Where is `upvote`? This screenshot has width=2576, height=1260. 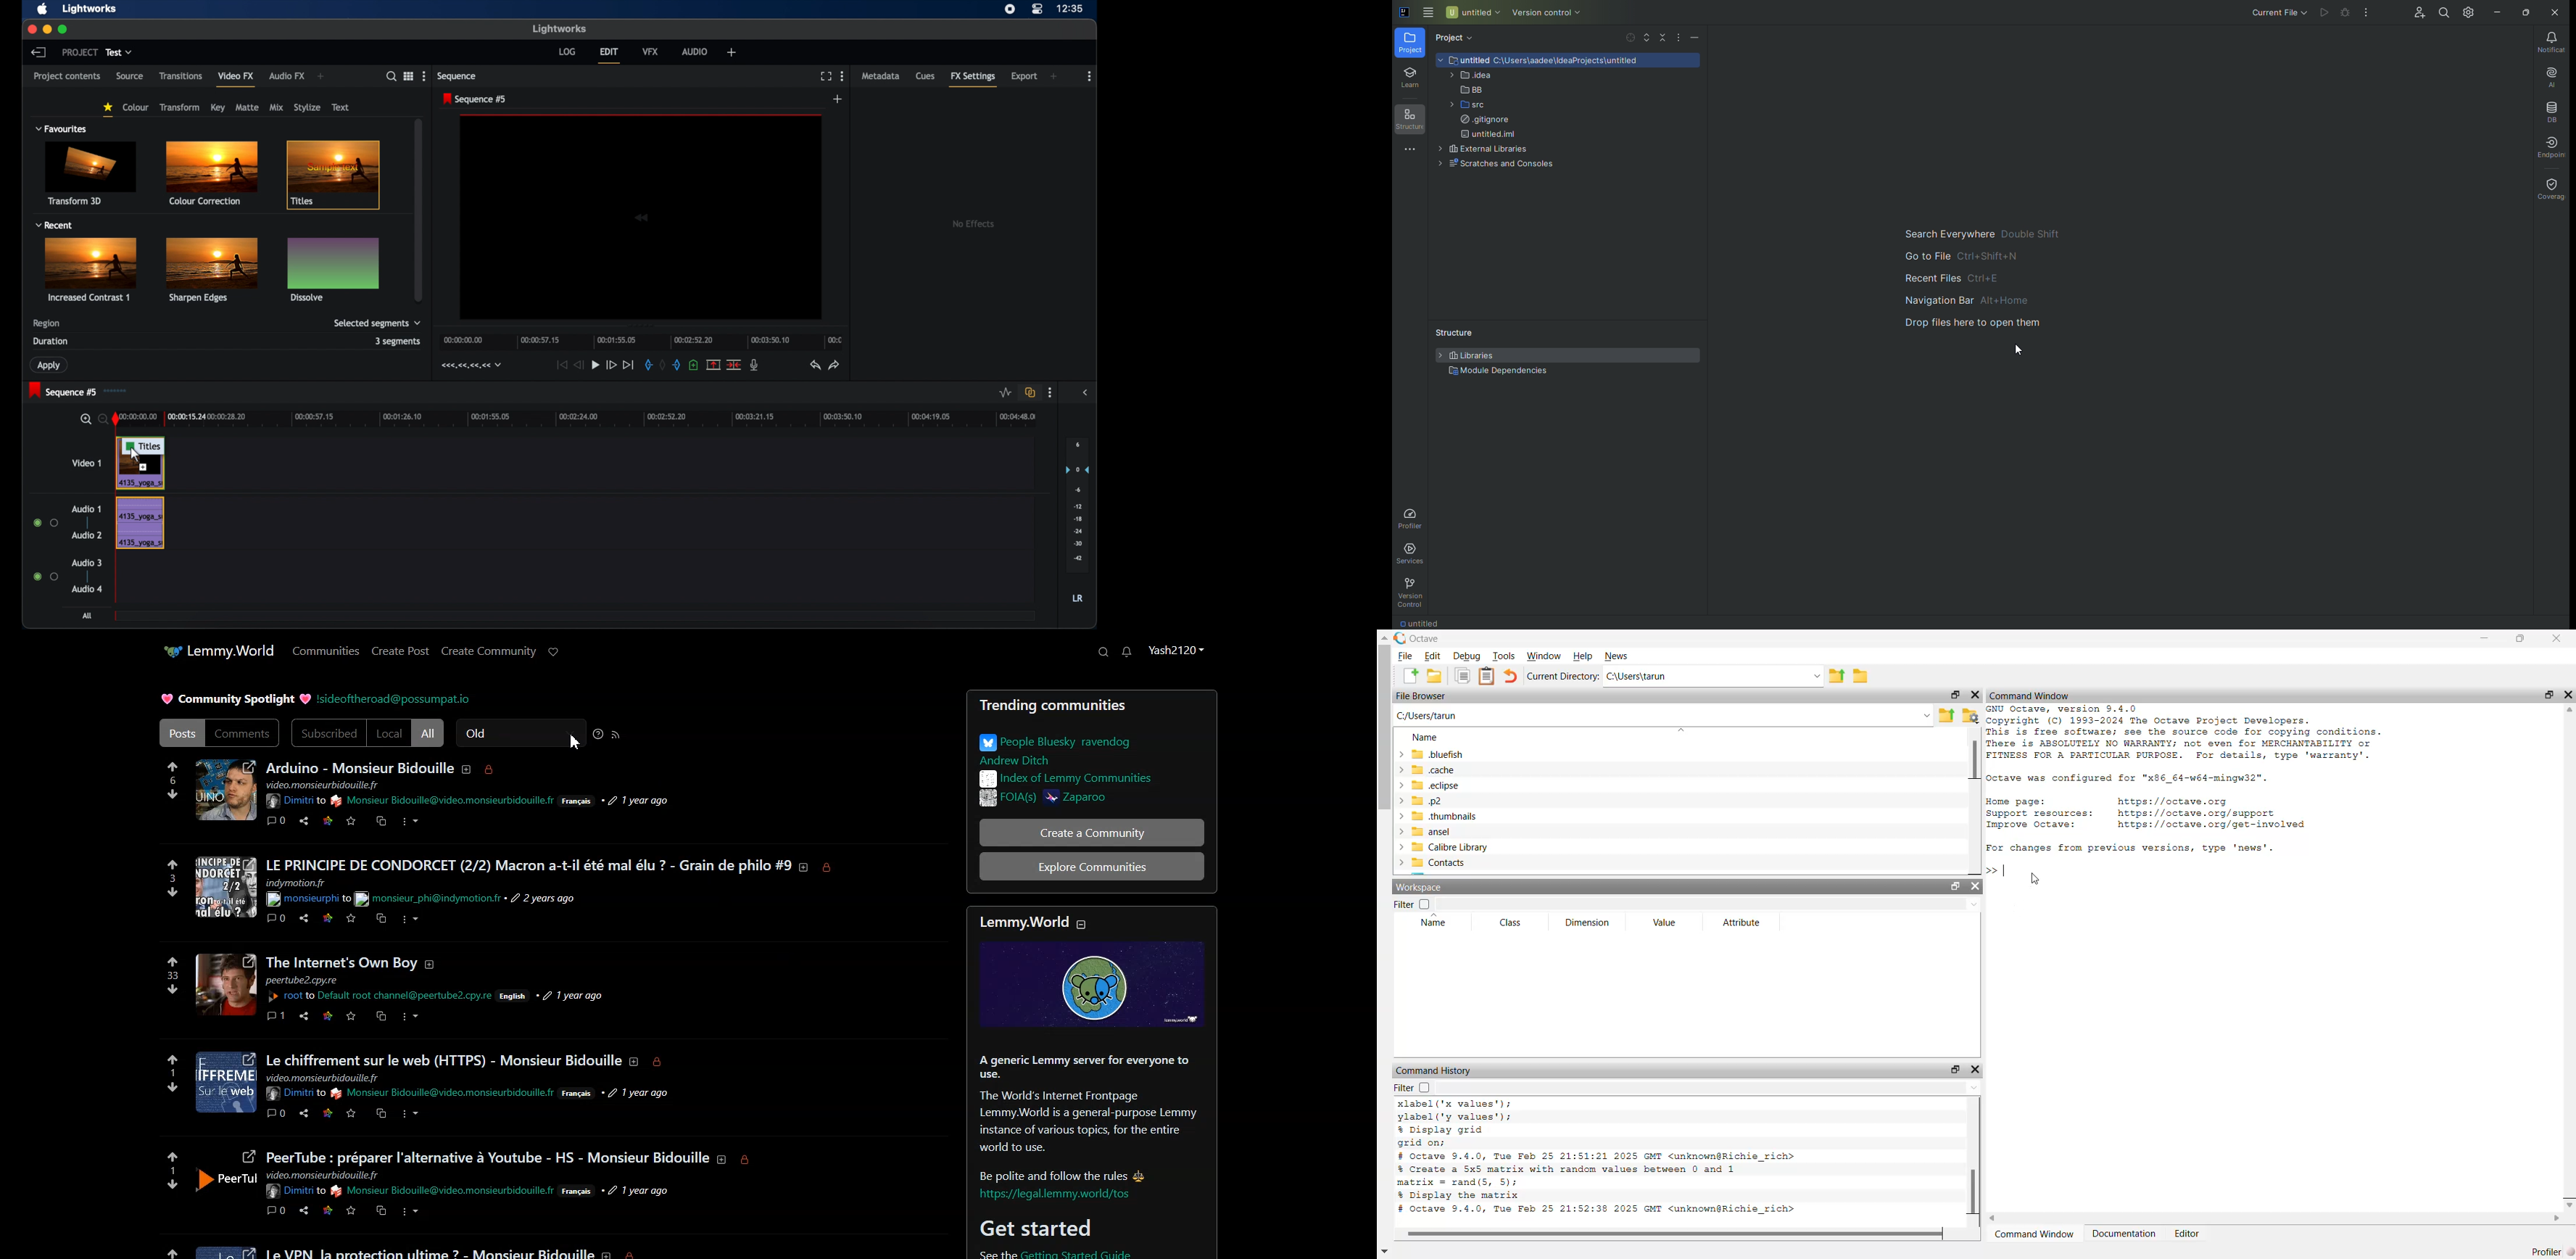 upvote is located at coordinates (163, 1249).